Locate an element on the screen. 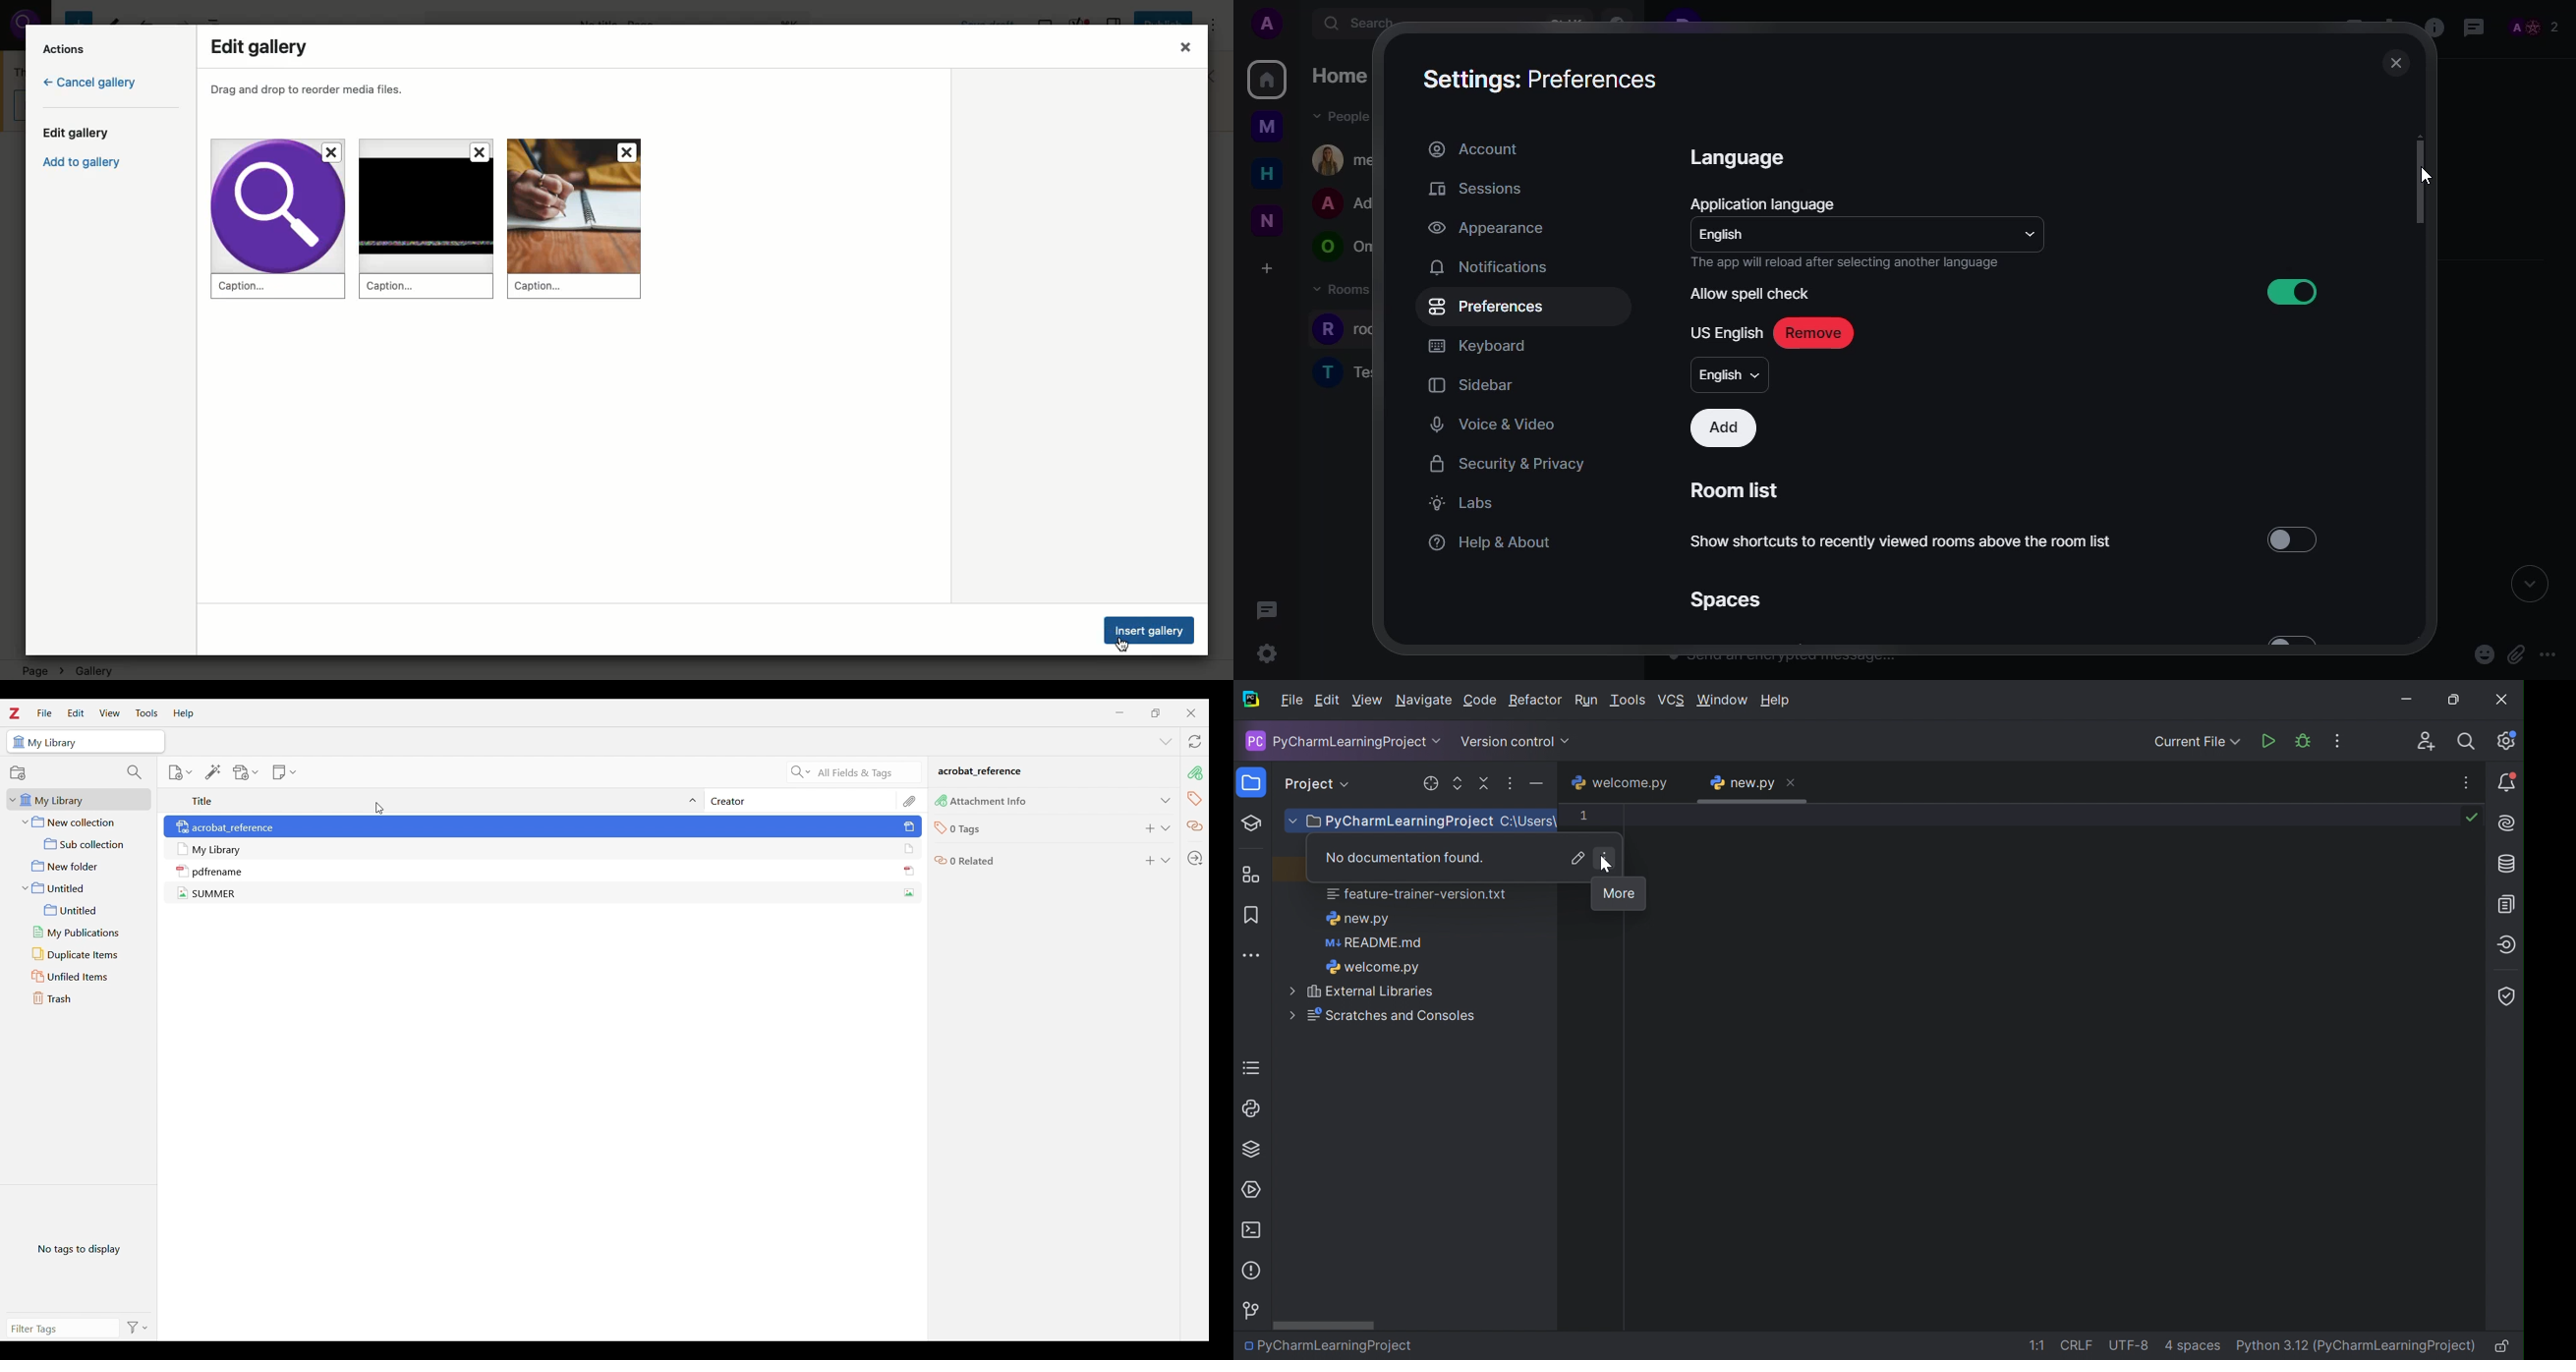 This screenshot has width=2576, height=1372. people room is located at coordinates (1346, 204).